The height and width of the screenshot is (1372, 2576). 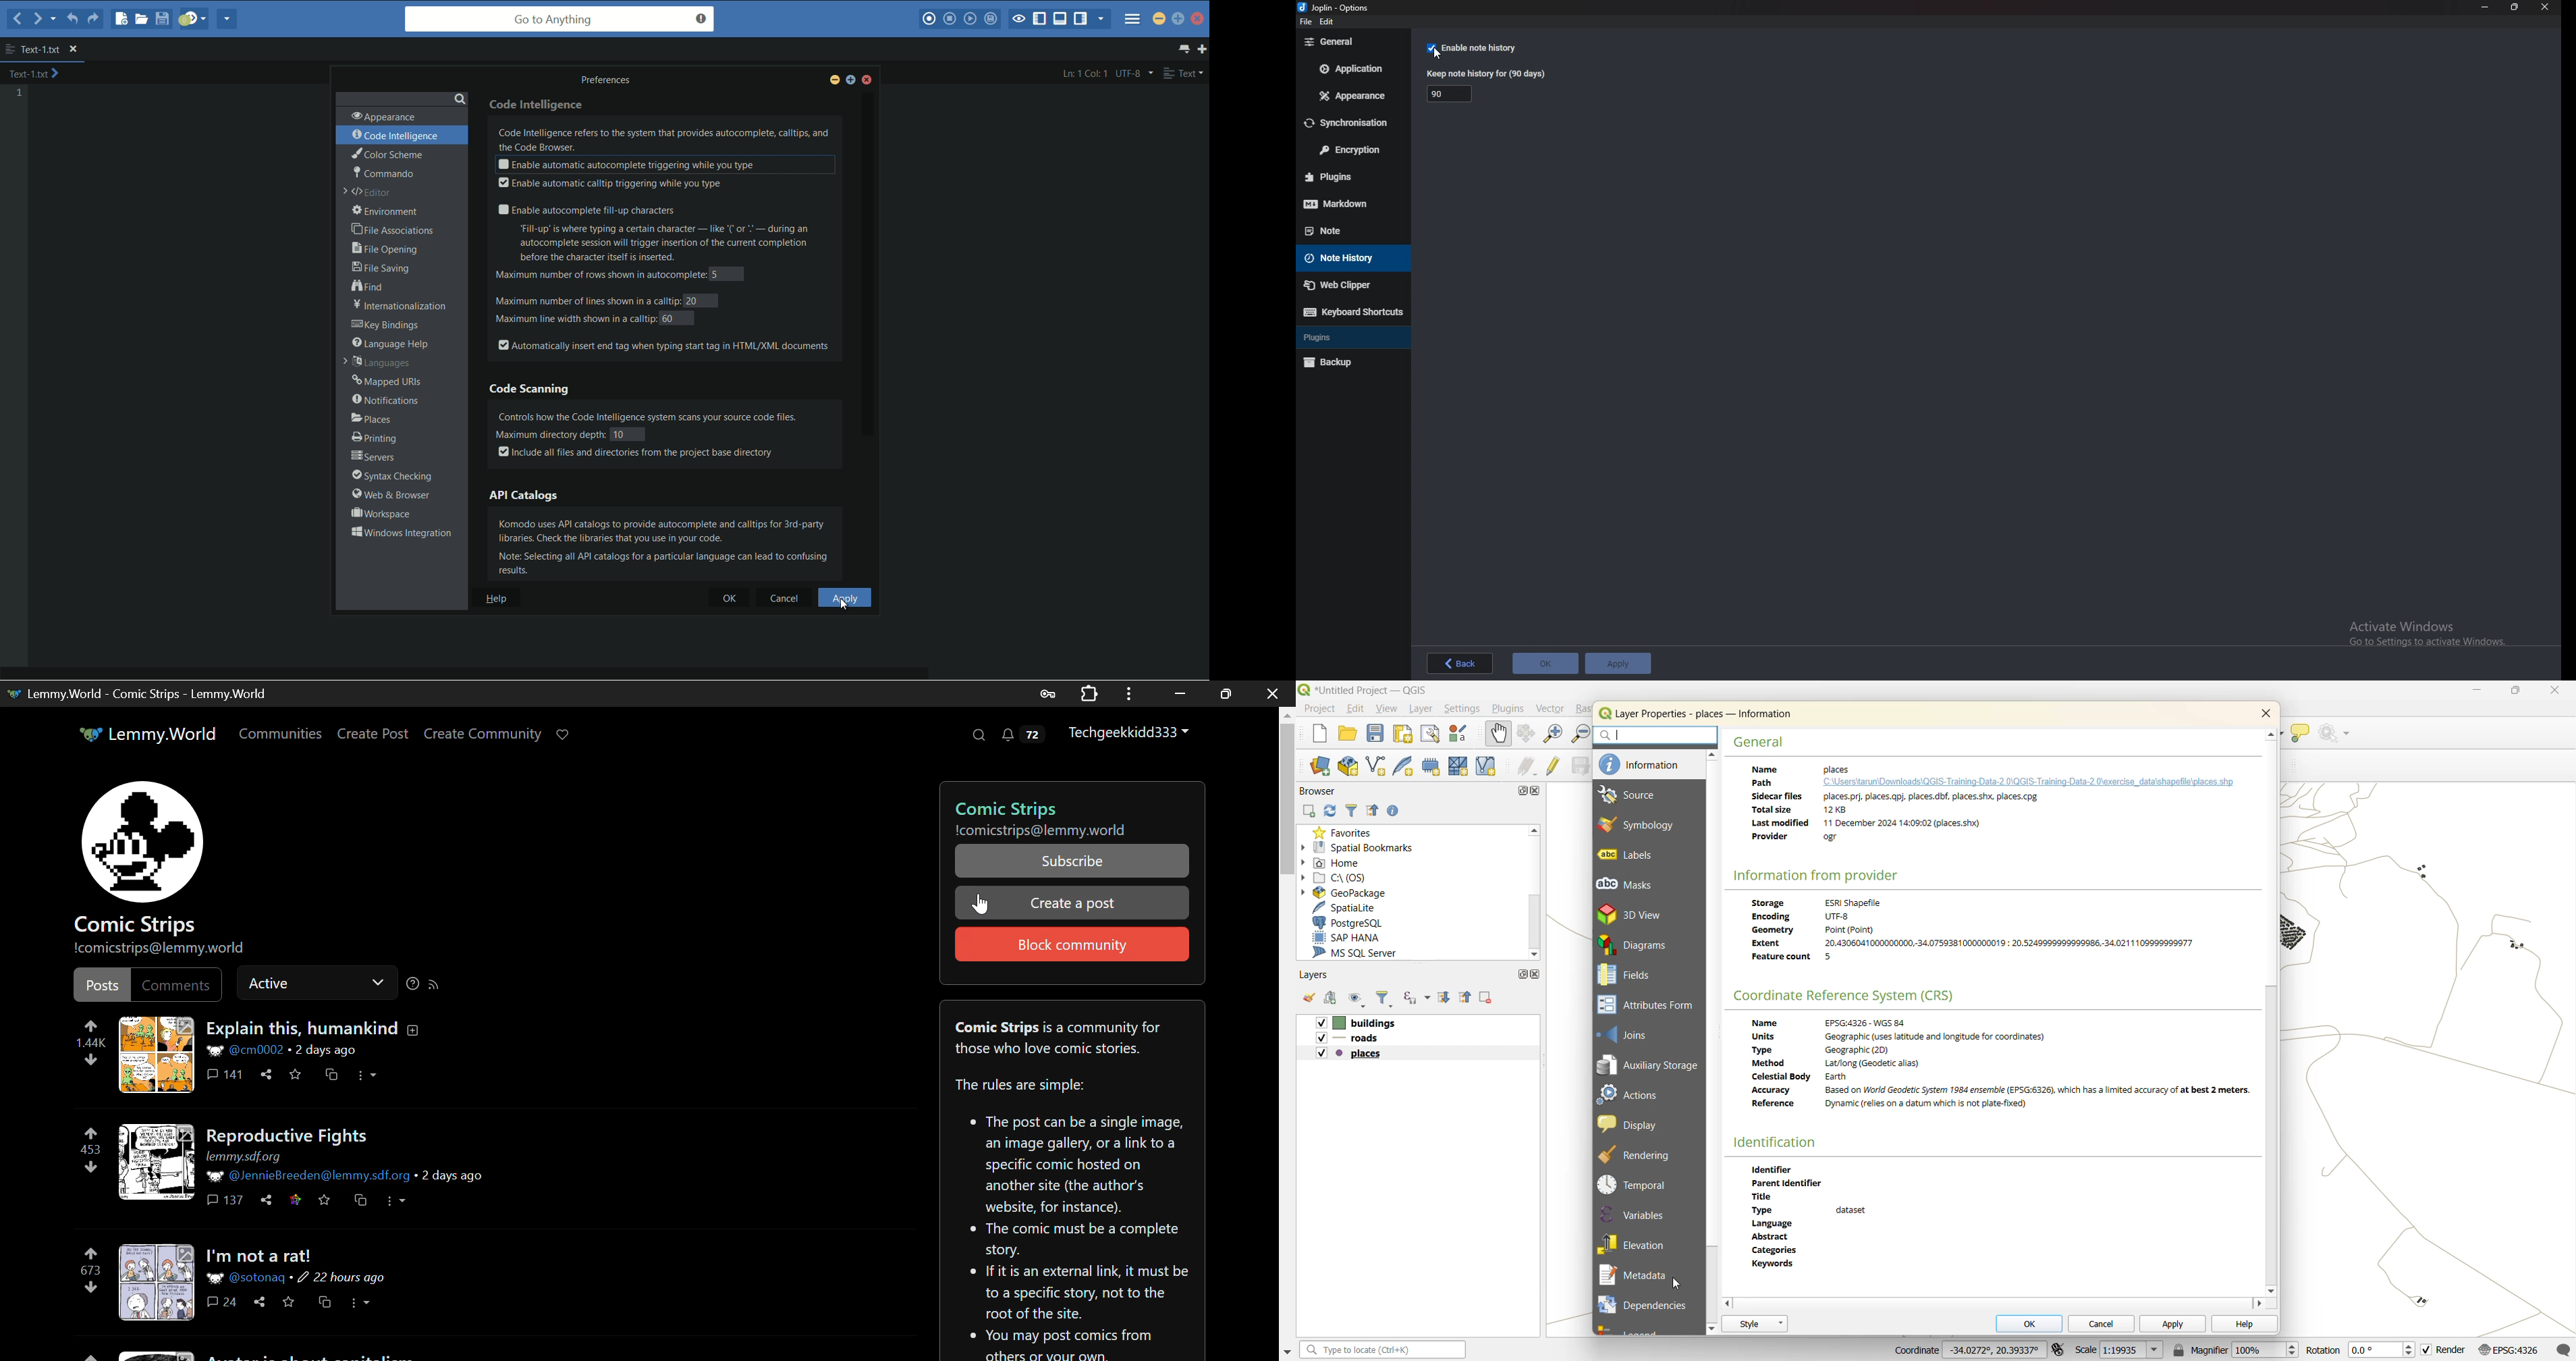 What do you see at coordinates (1360, 999) in the screenshot?
I see `manage map` at bounding box center [1360, 999].